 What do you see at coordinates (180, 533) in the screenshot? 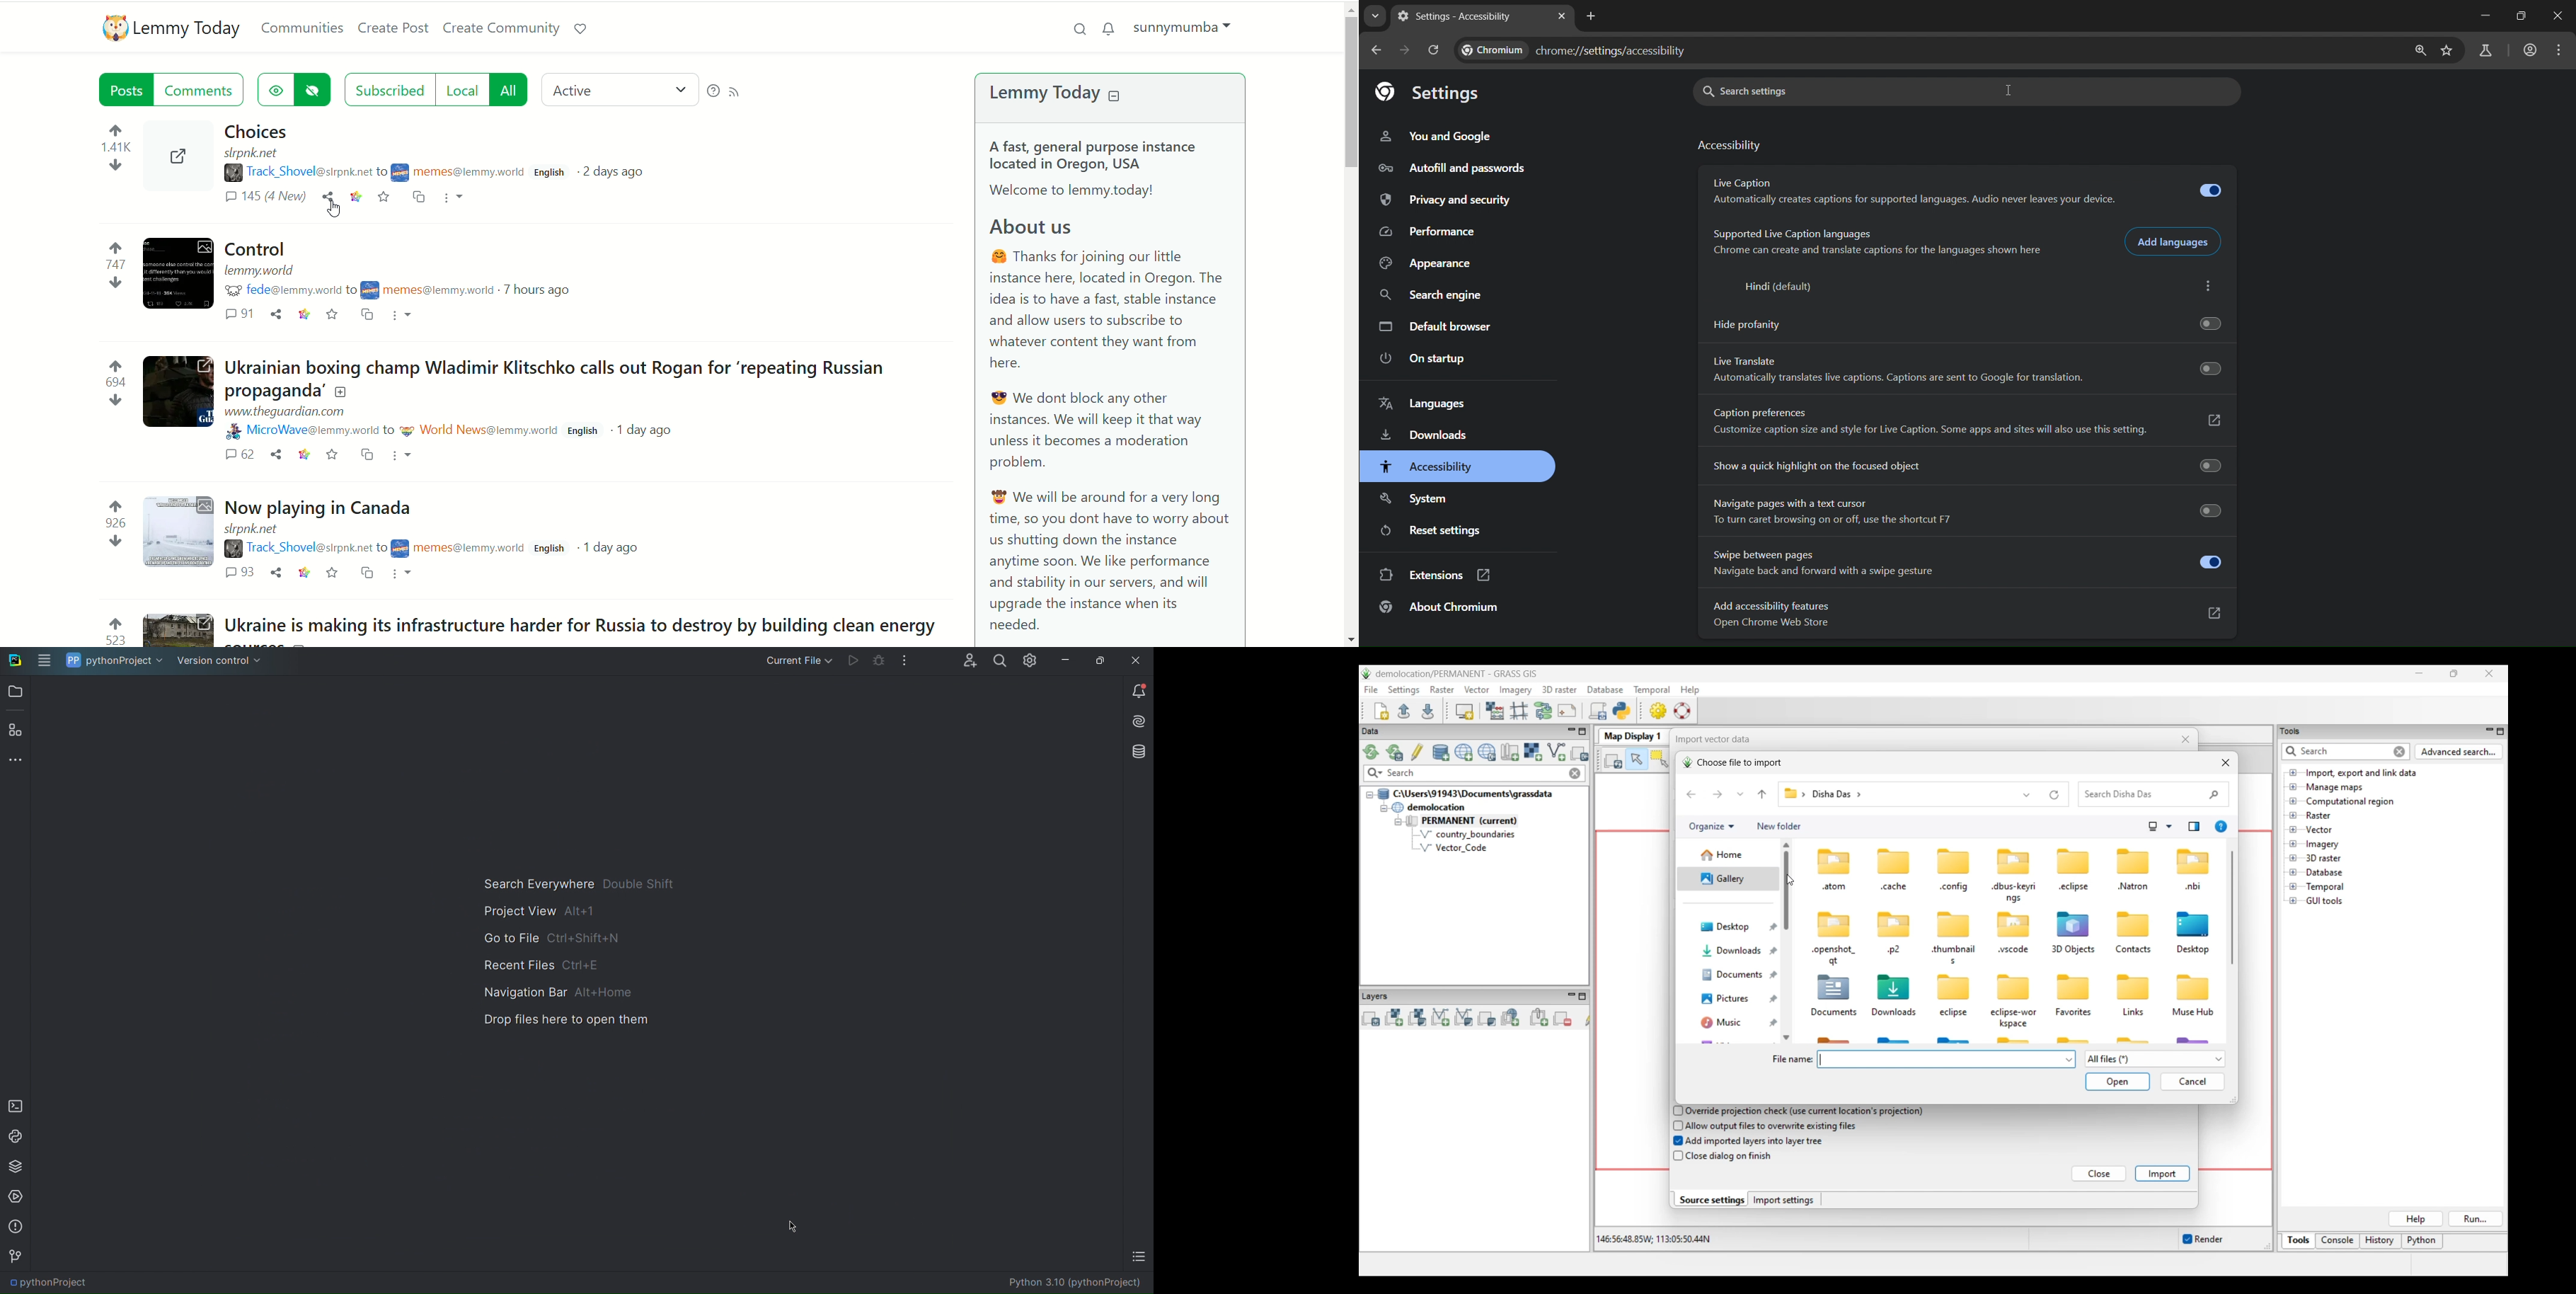
I see `Expand the post with the image` at bounding box center [180, 533].